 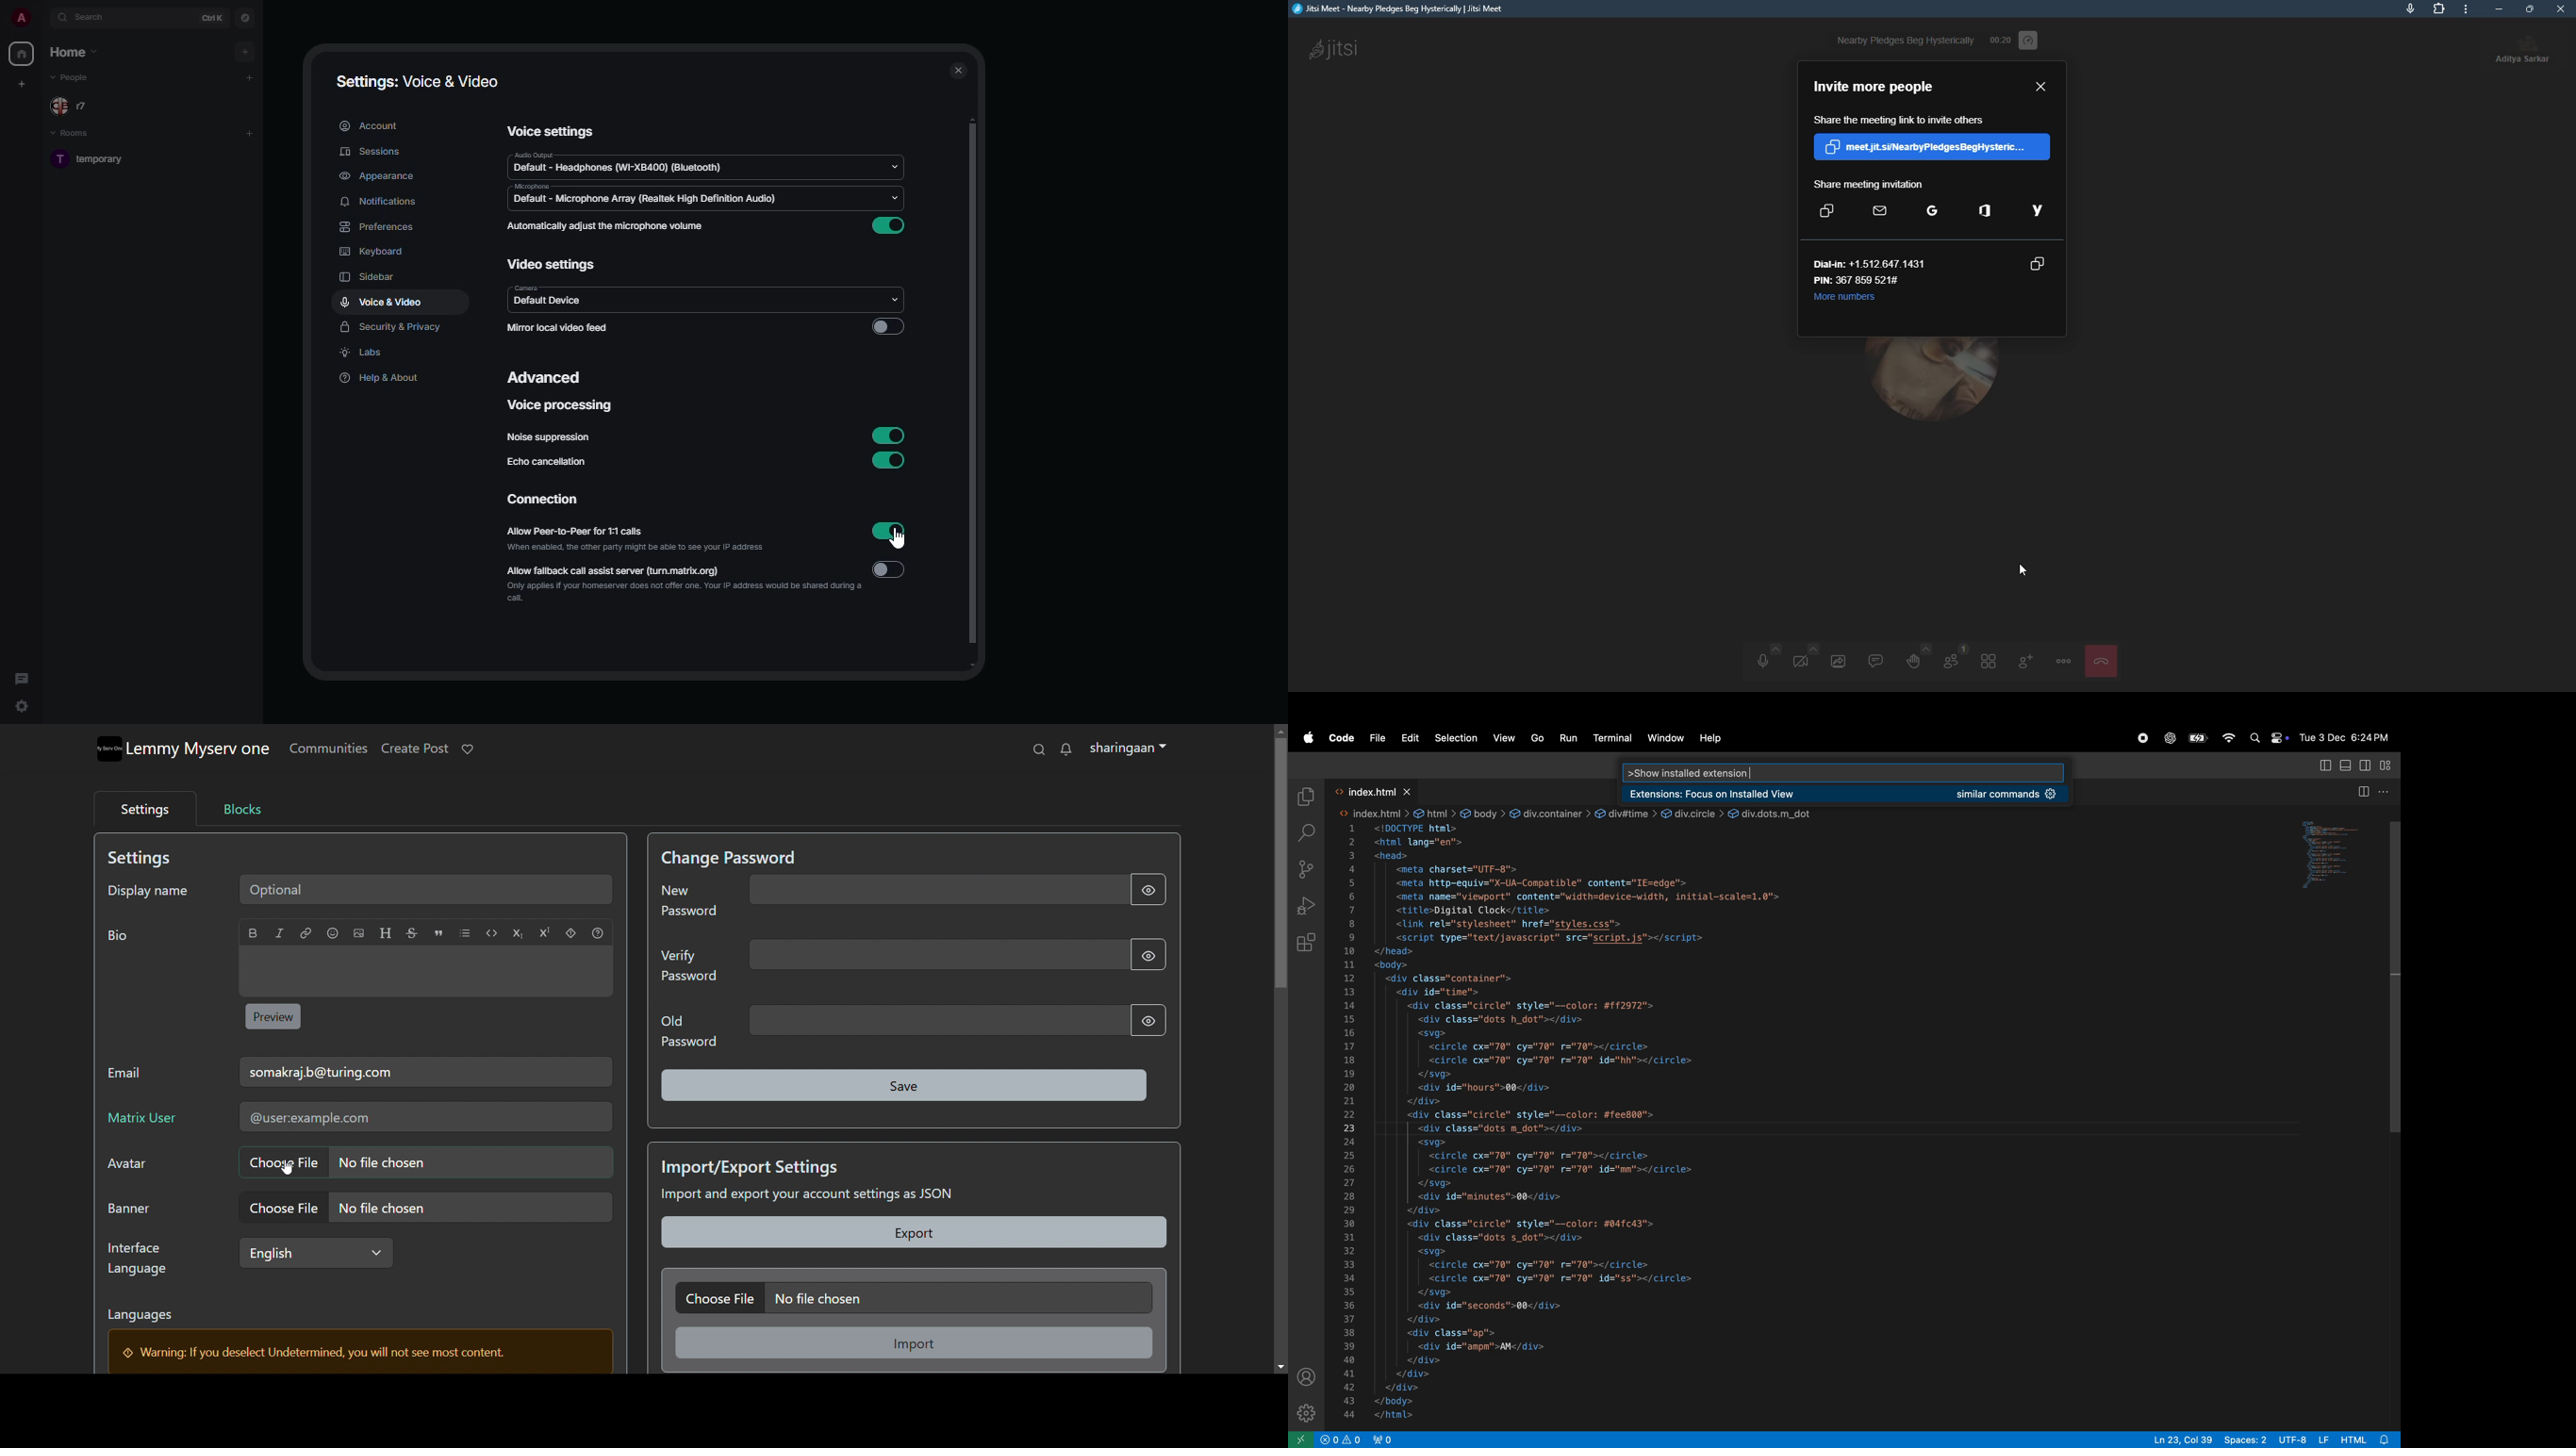 I want to click on yahoo mail, so click(x=2038, y=211).